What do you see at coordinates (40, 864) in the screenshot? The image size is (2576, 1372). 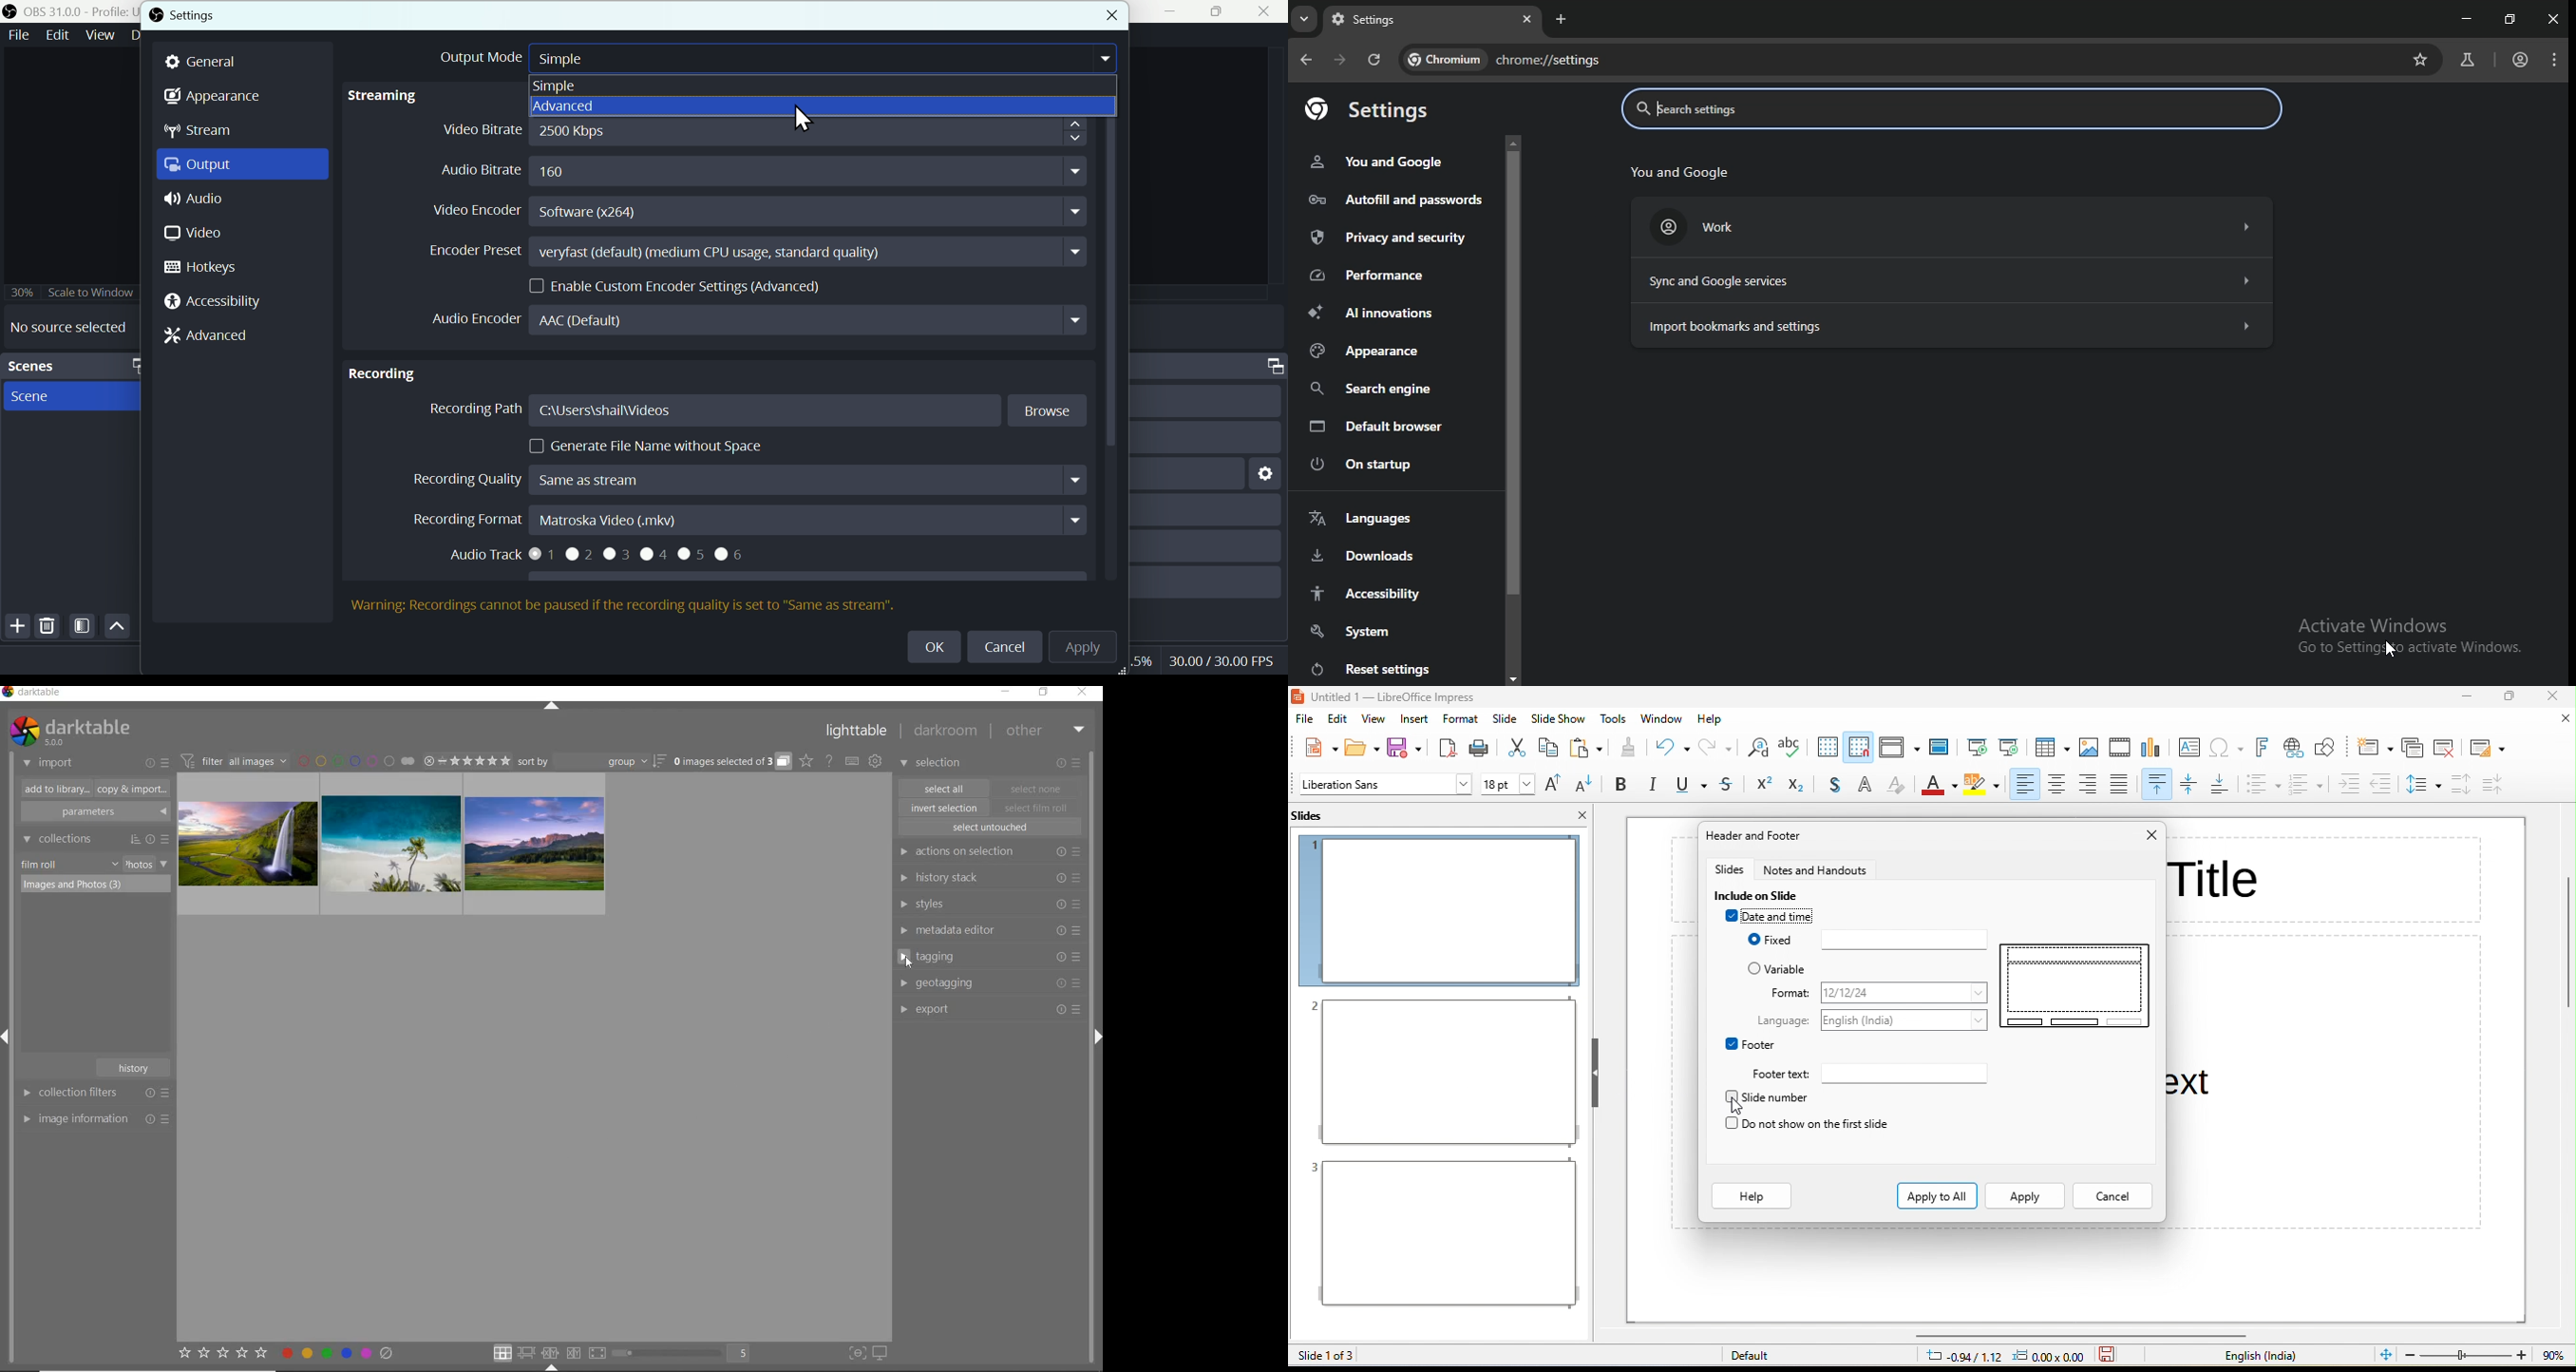 I see `film roll` at bounding box center [40, 864].